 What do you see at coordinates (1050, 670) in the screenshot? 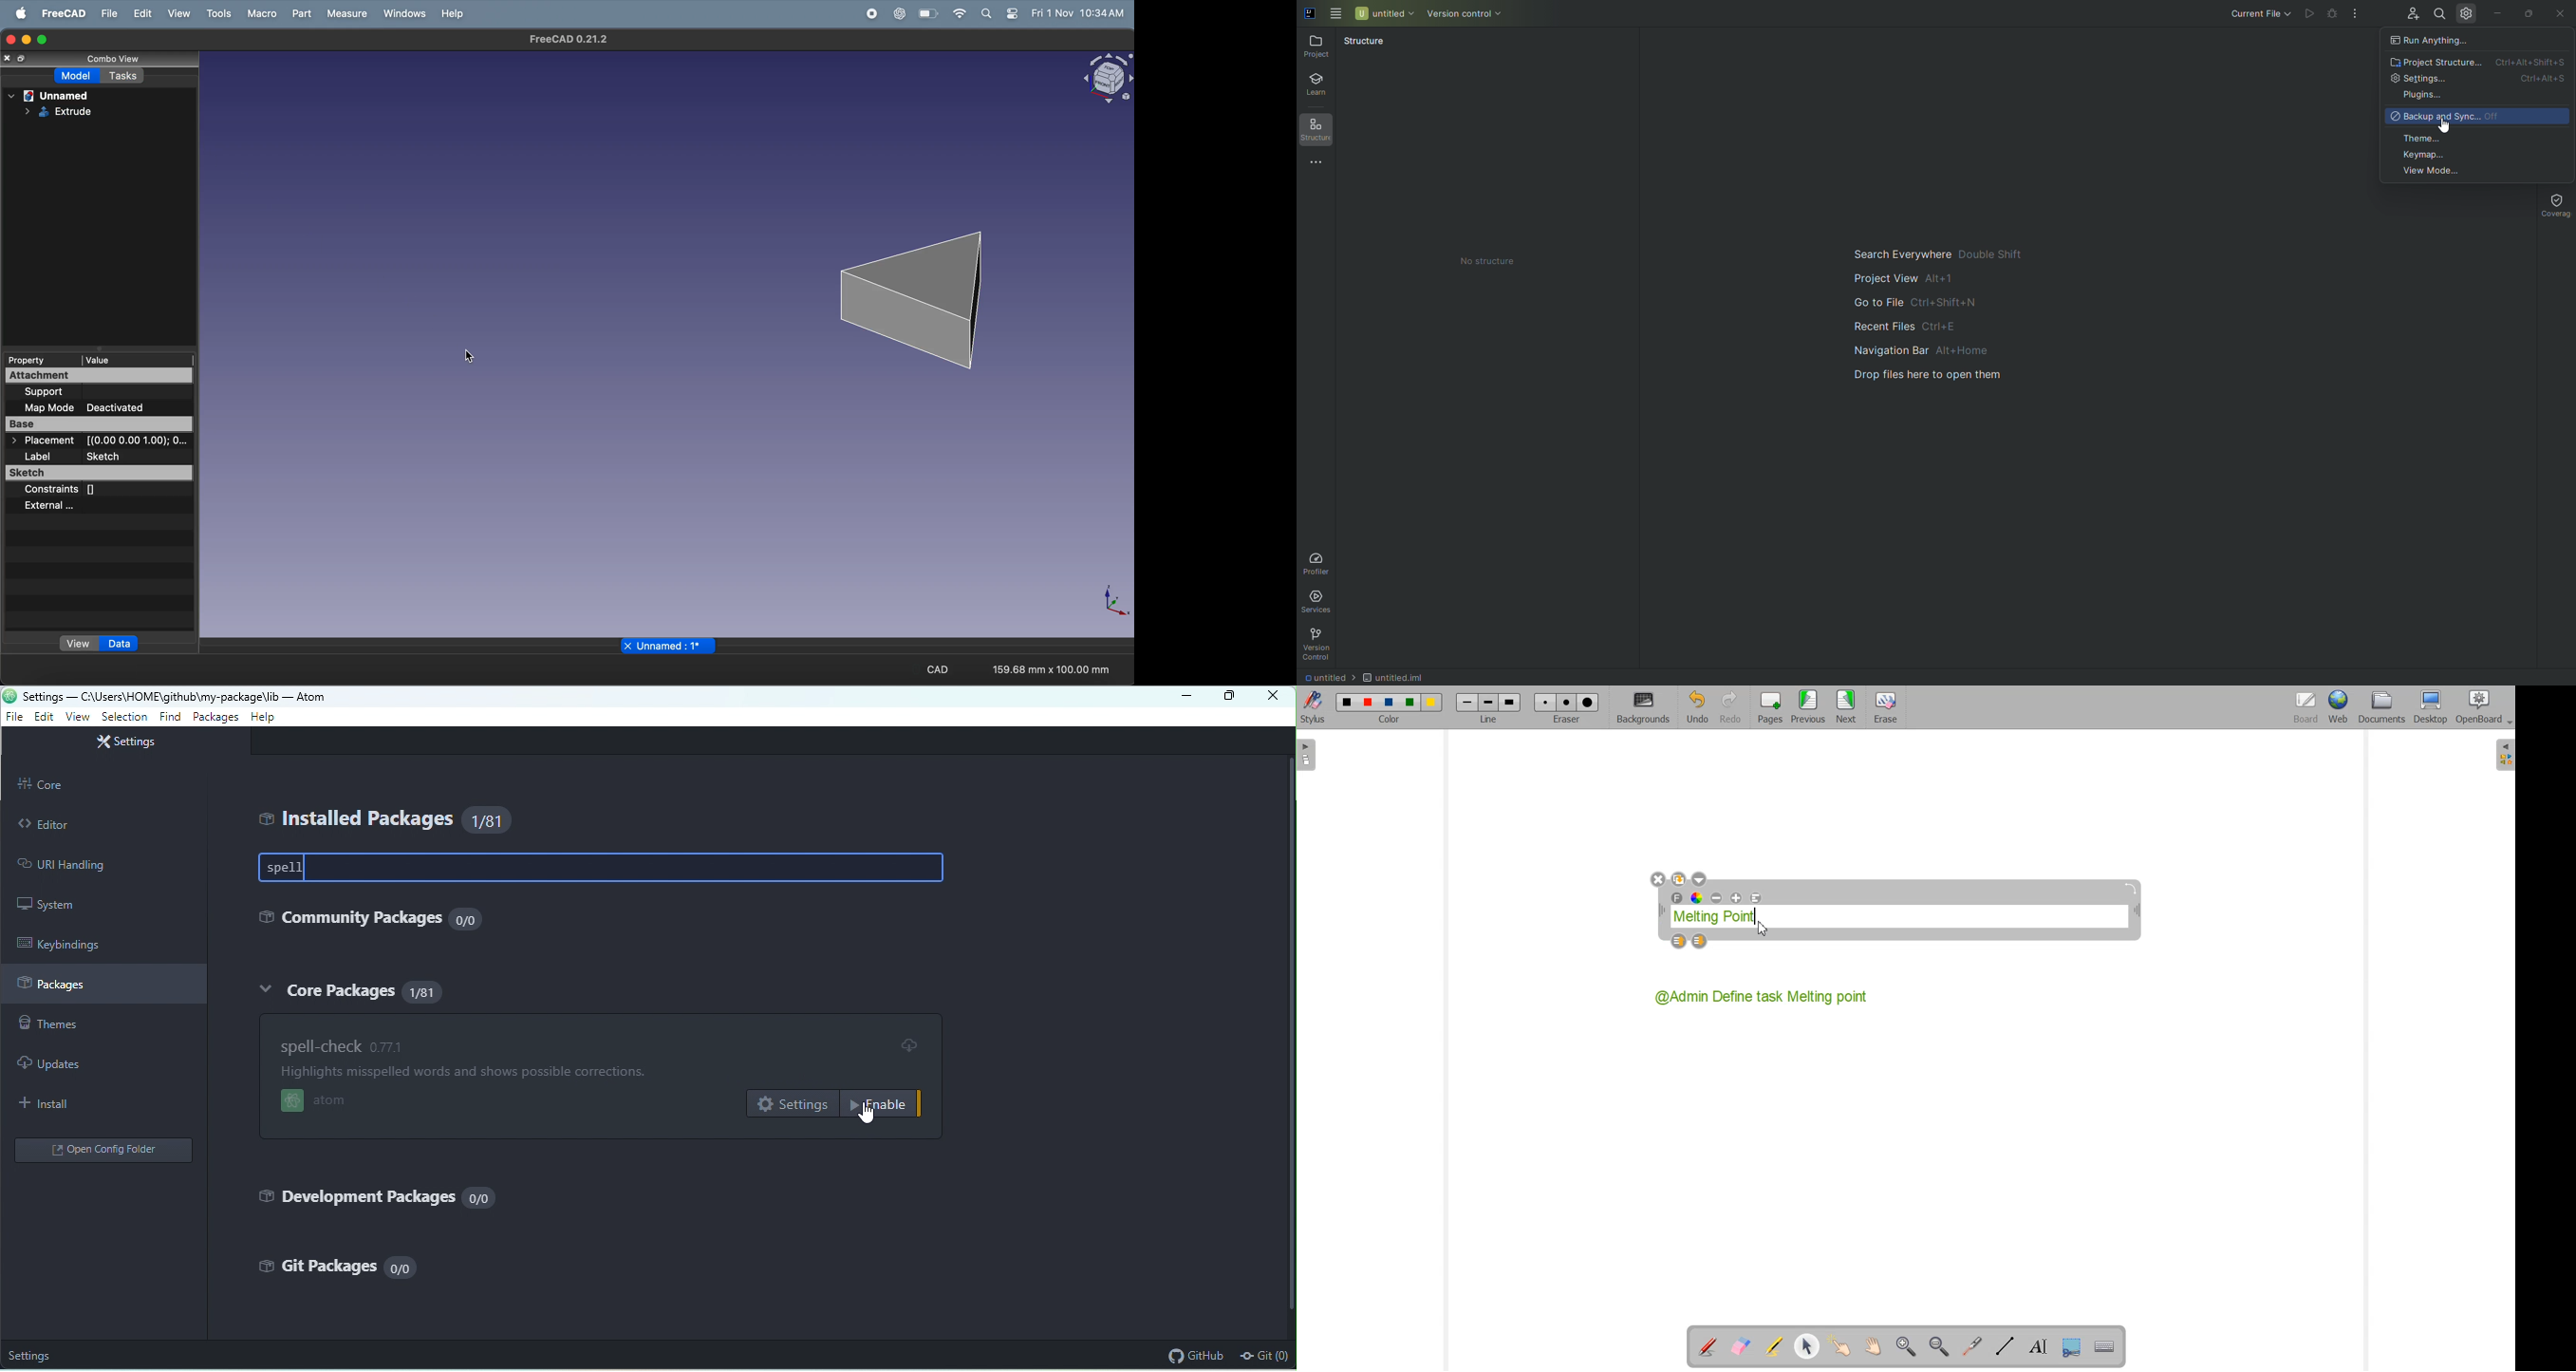
I see `159.68 mm x 100.00 mm` at bounding box center [1050, 670].